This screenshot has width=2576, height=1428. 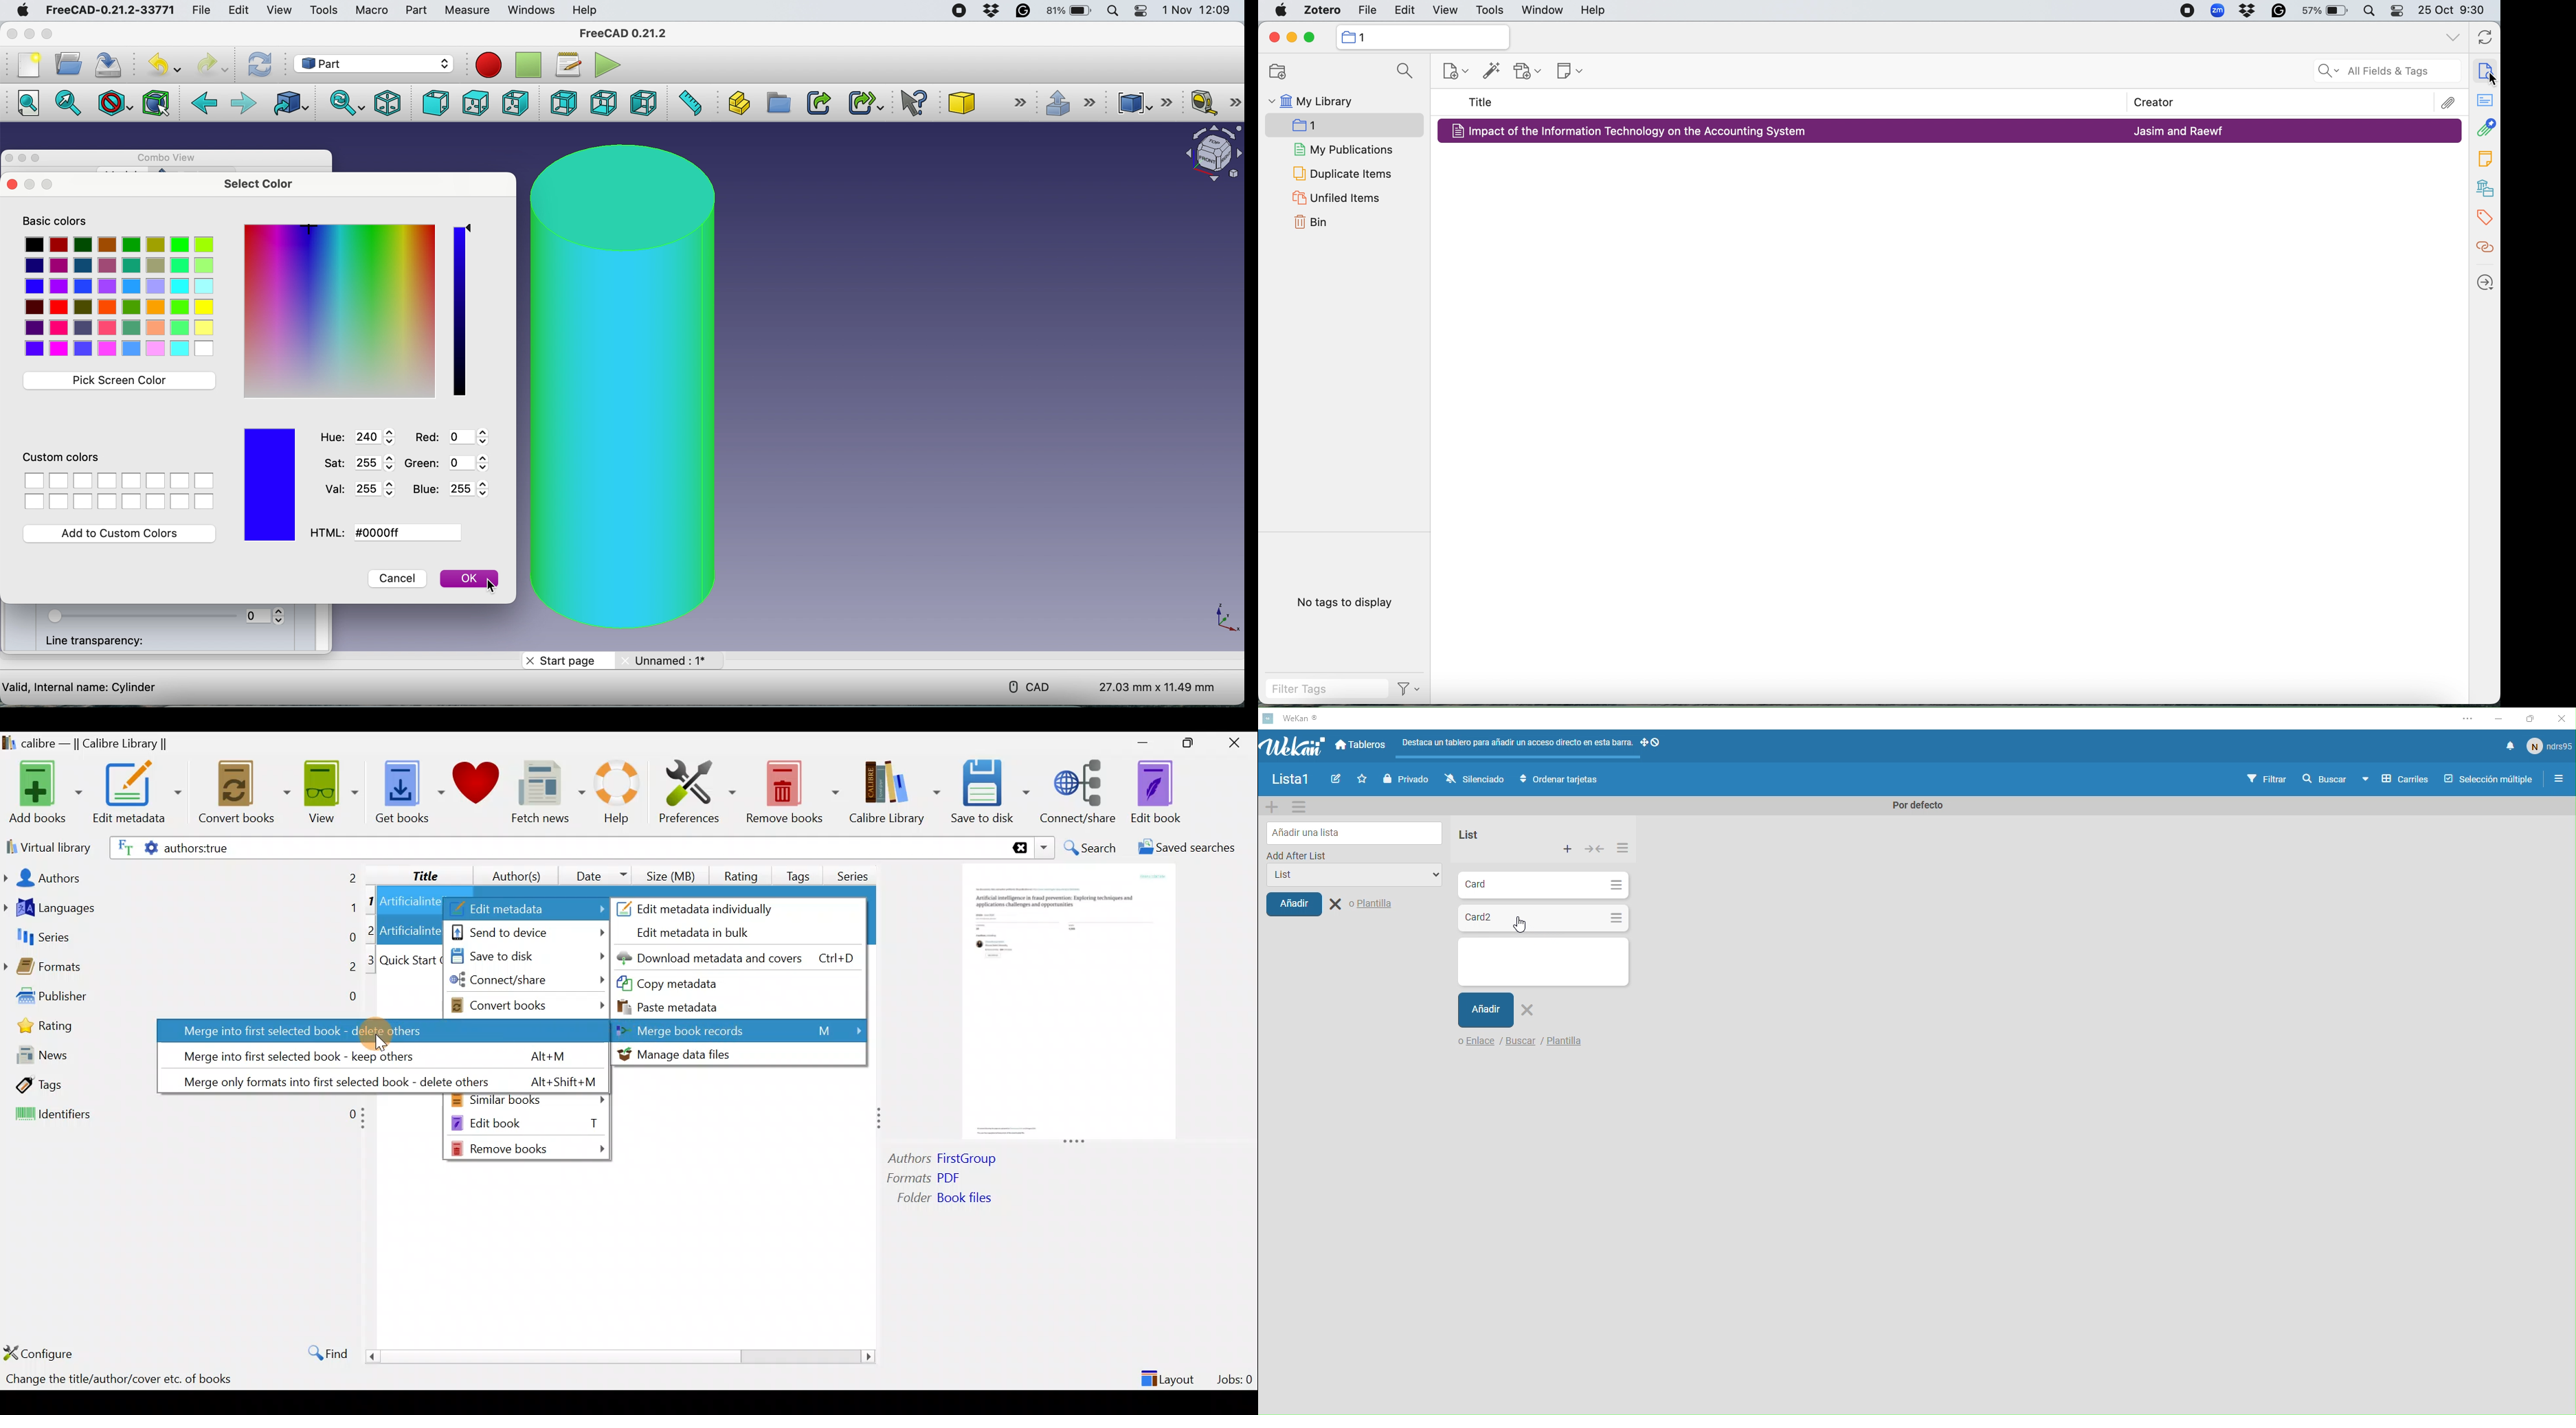 What do you see at coordinates (644, 104) in the screenshot?
I see `left` at bounding box center [644, 104].